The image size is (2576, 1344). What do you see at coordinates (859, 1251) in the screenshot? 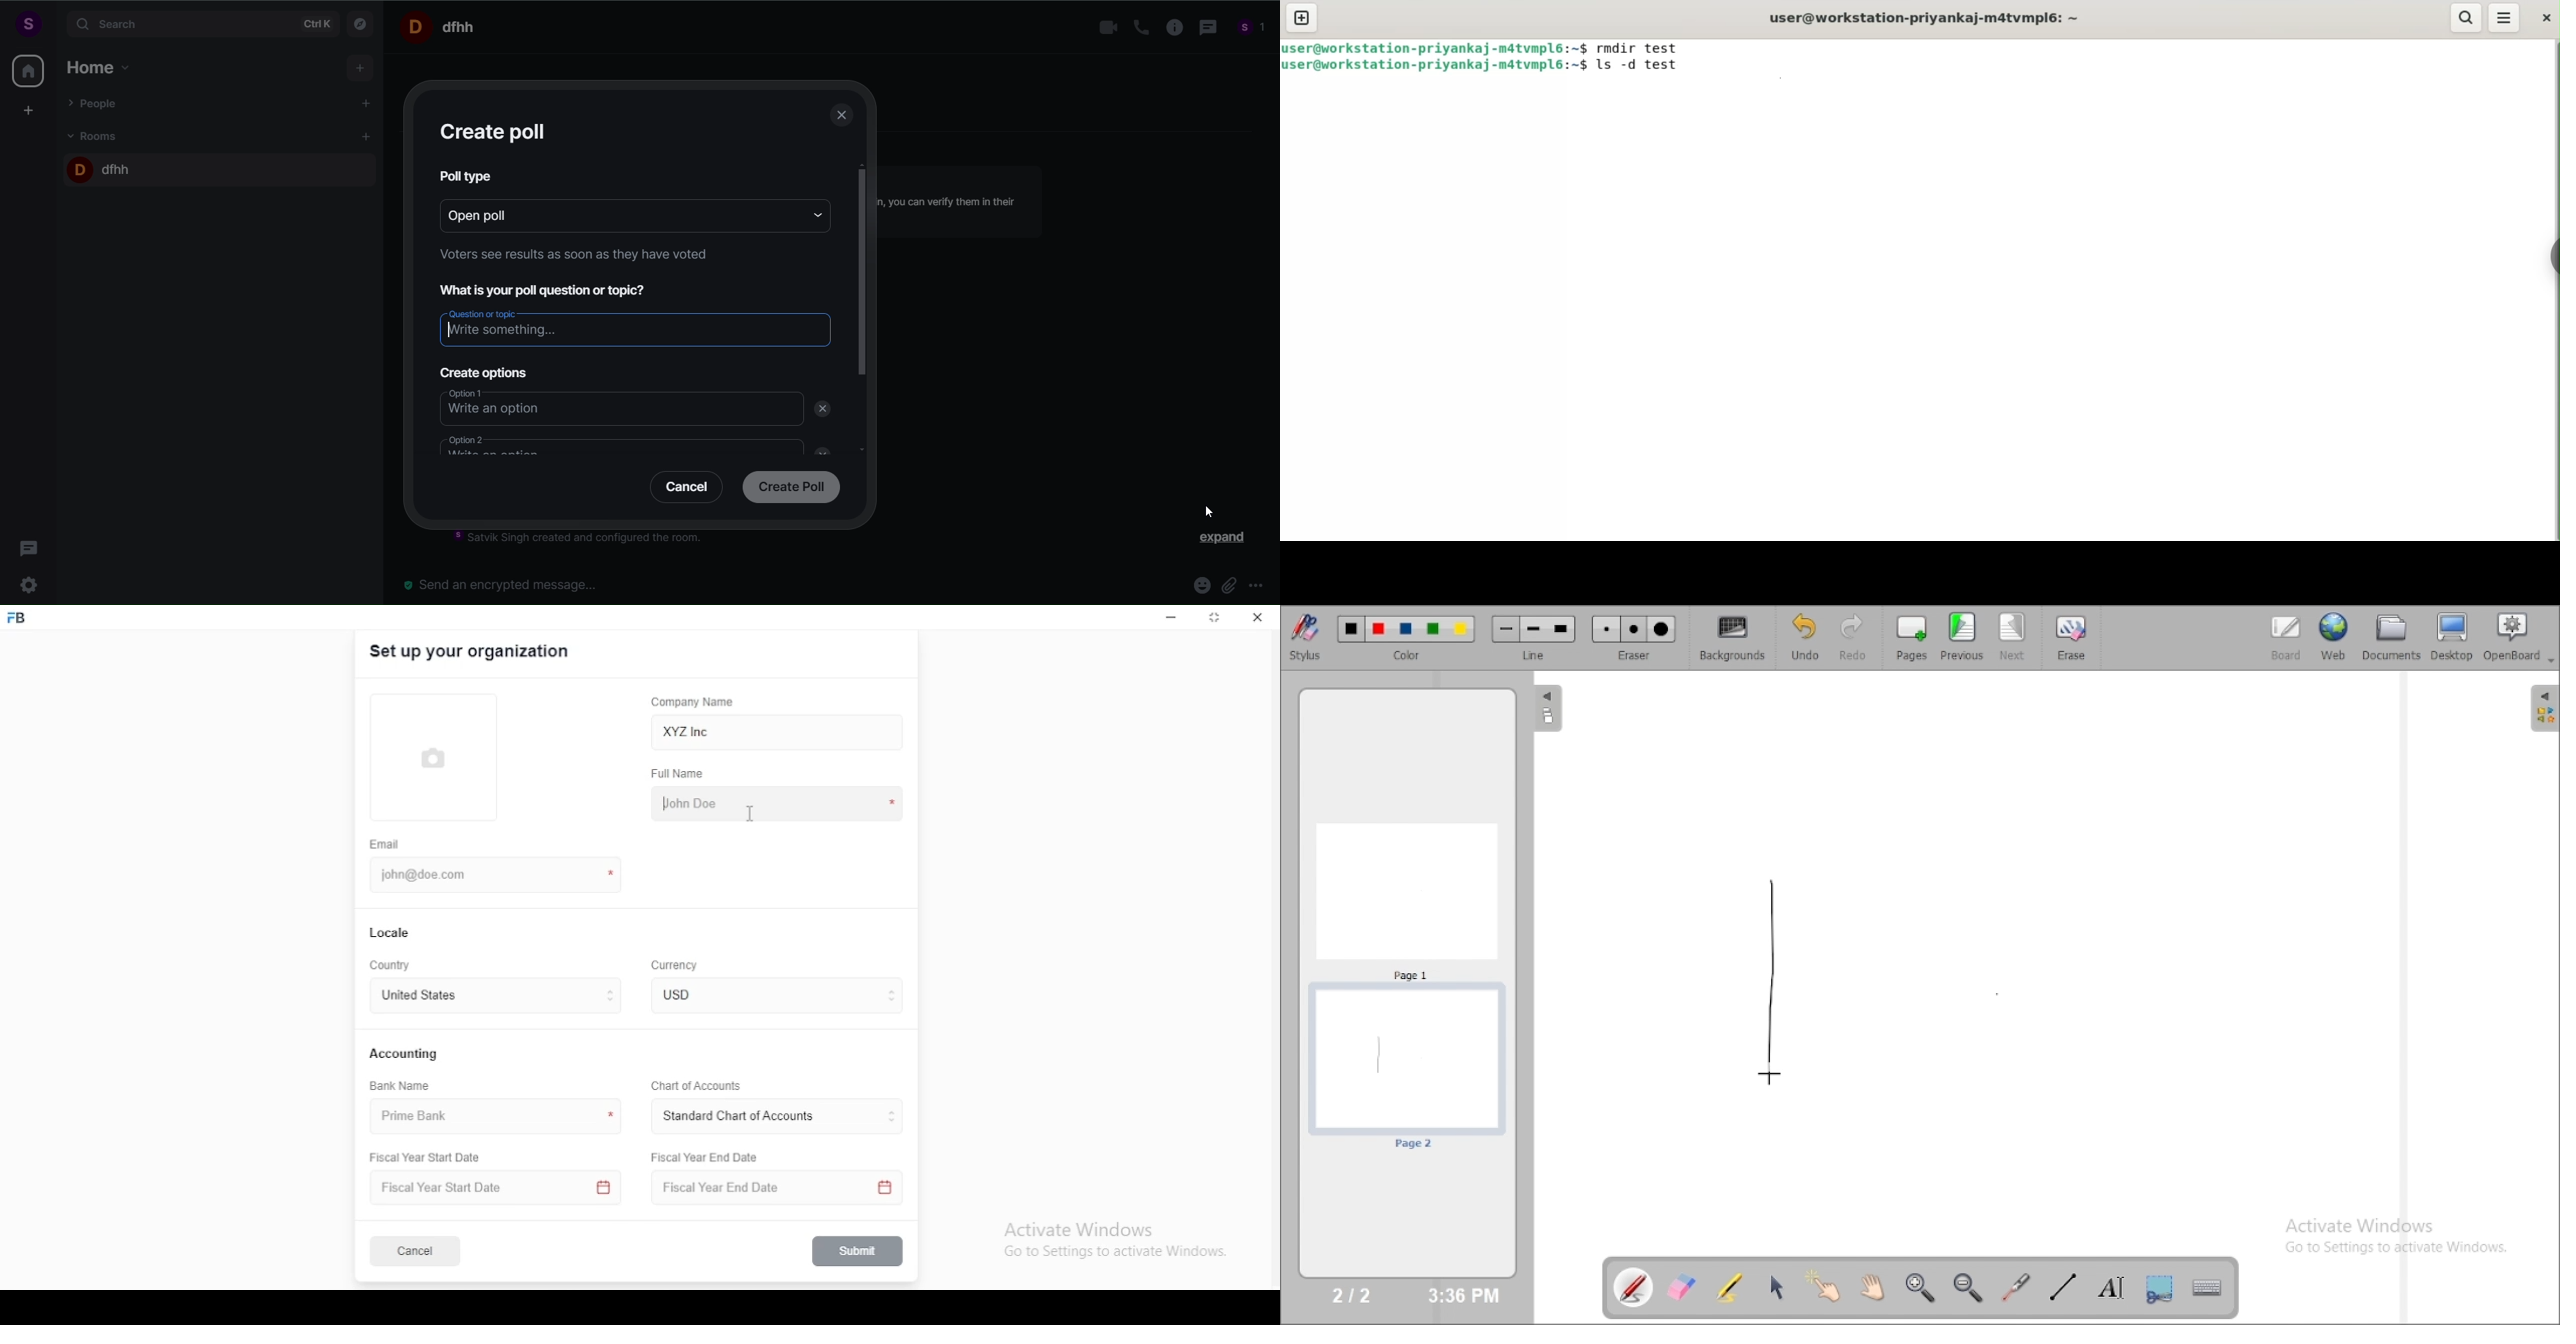
I see `submit` at bounding box center [859, 1251].